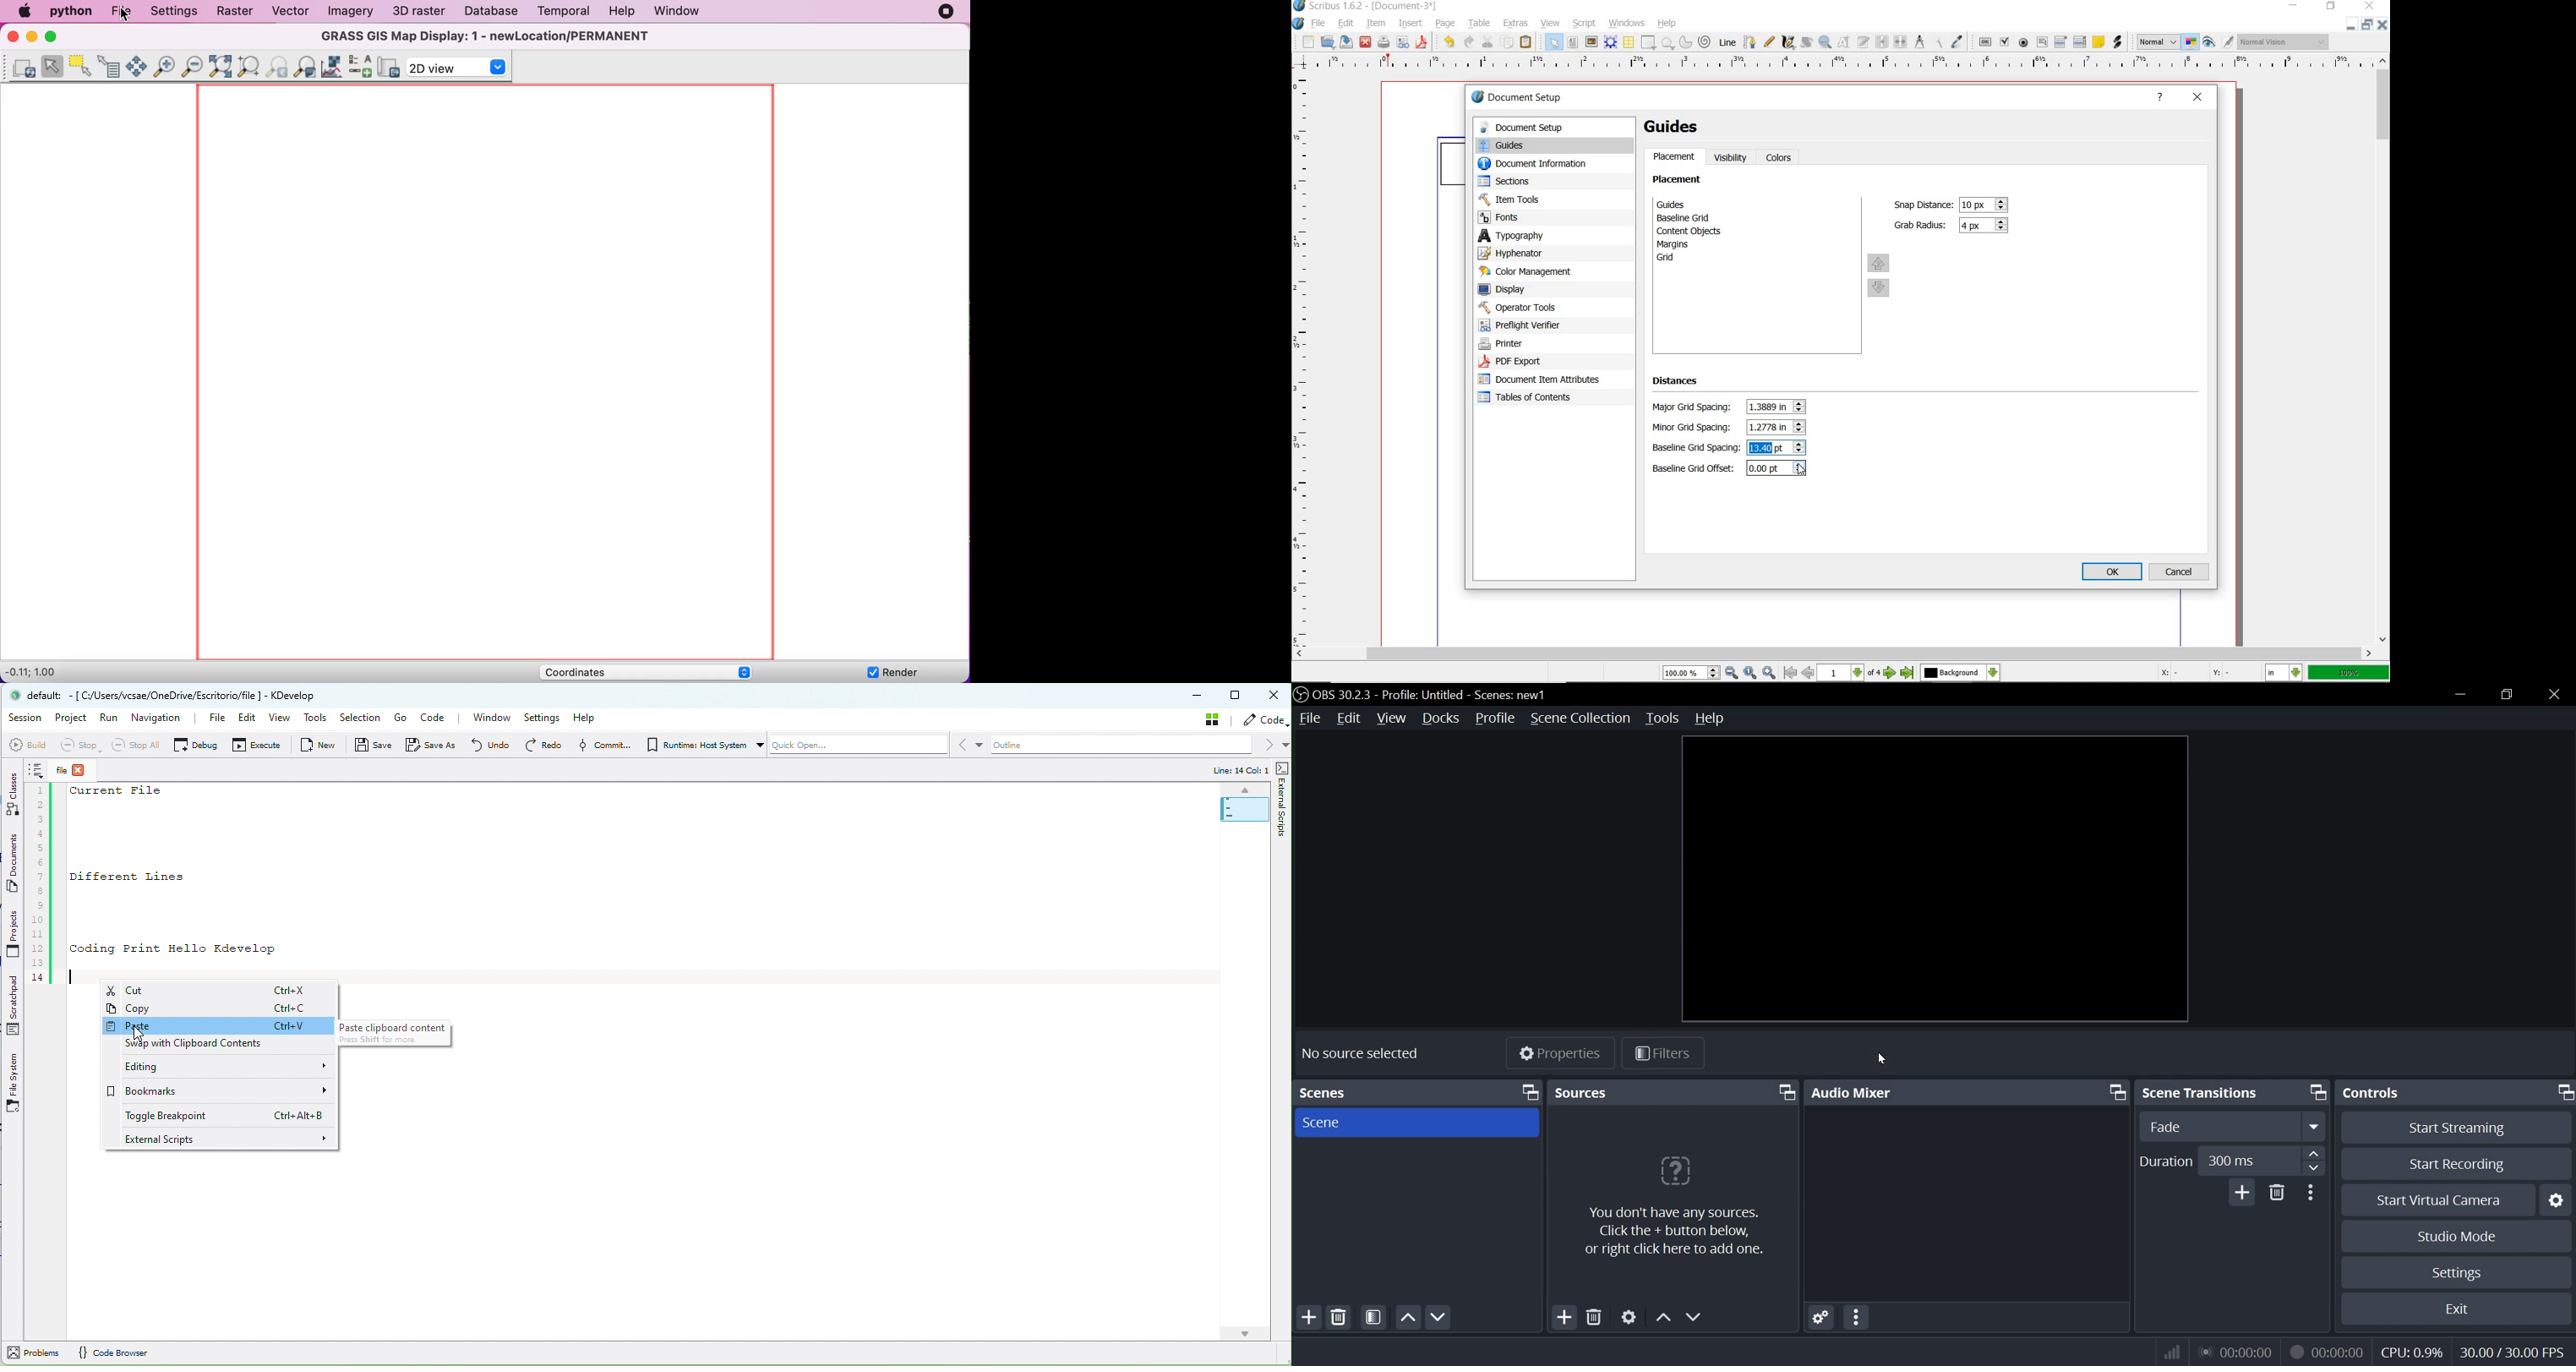 The image size is (2576, 1372). What do you see at coordinates (1336, 1090) in the screenshot?
I see `Scenes` at bounding box center [1336, 1090].